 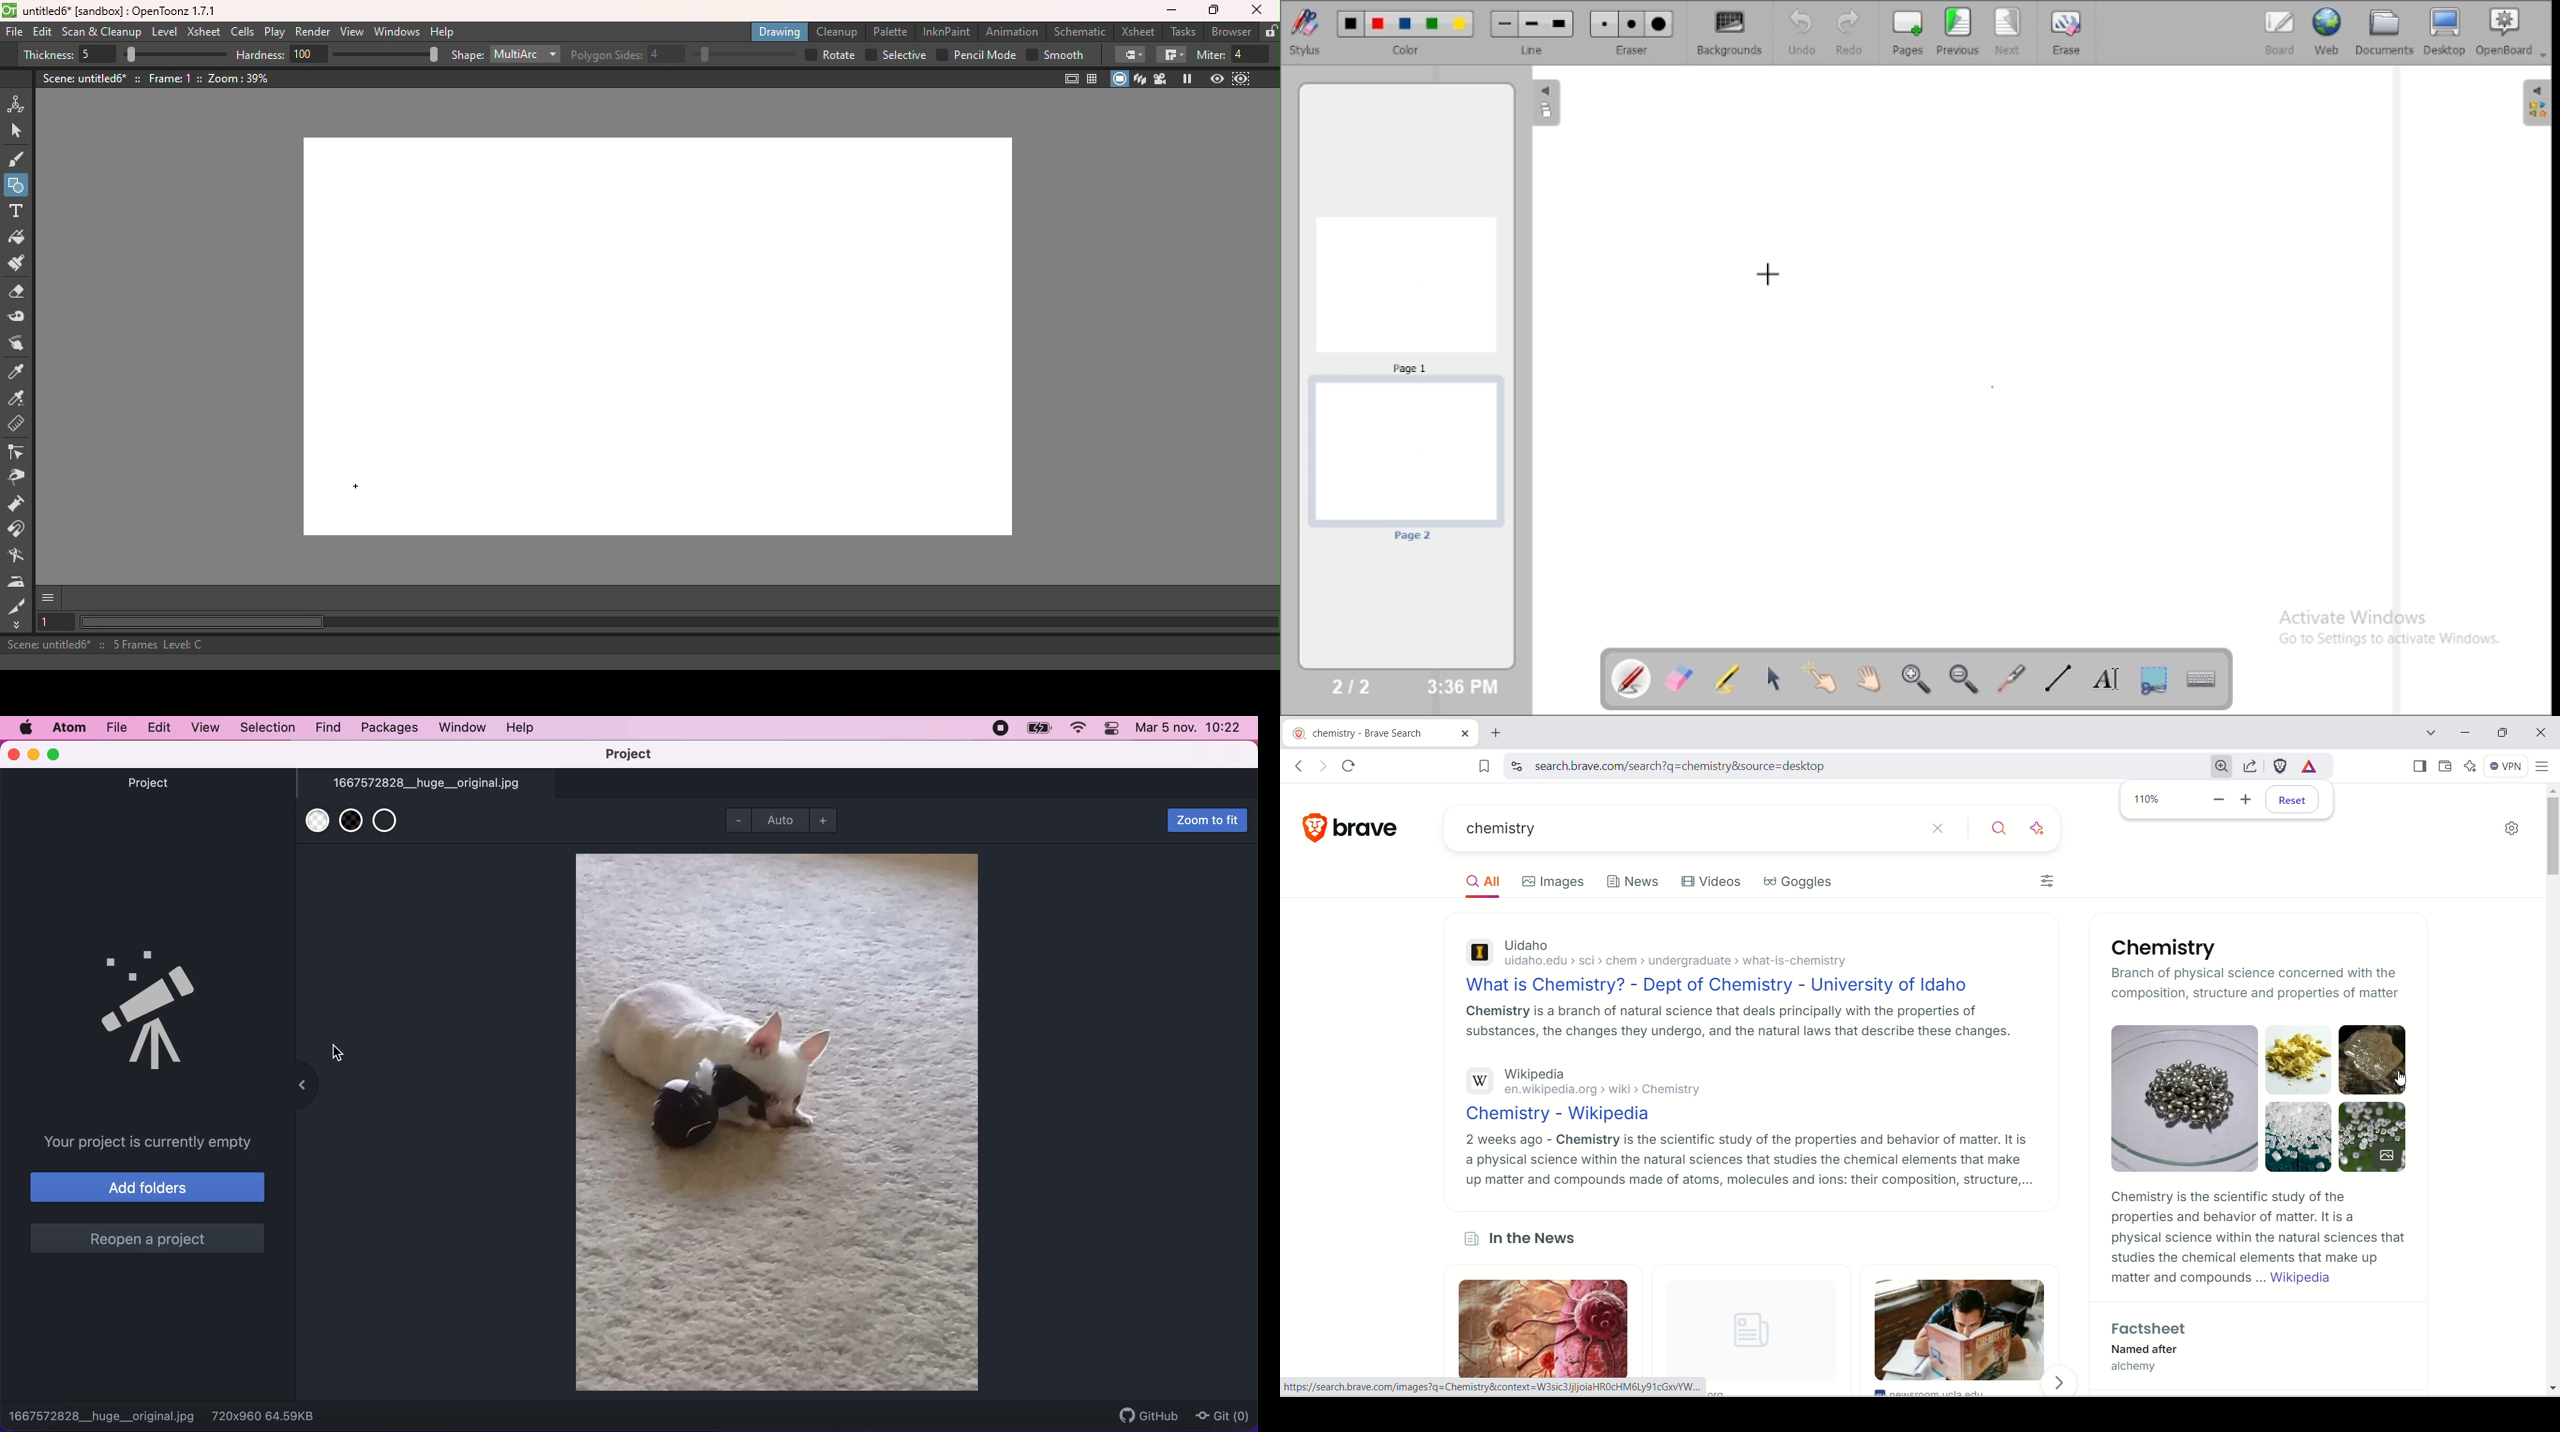 I want to click on Medium line, so click(x=1534, y=24).